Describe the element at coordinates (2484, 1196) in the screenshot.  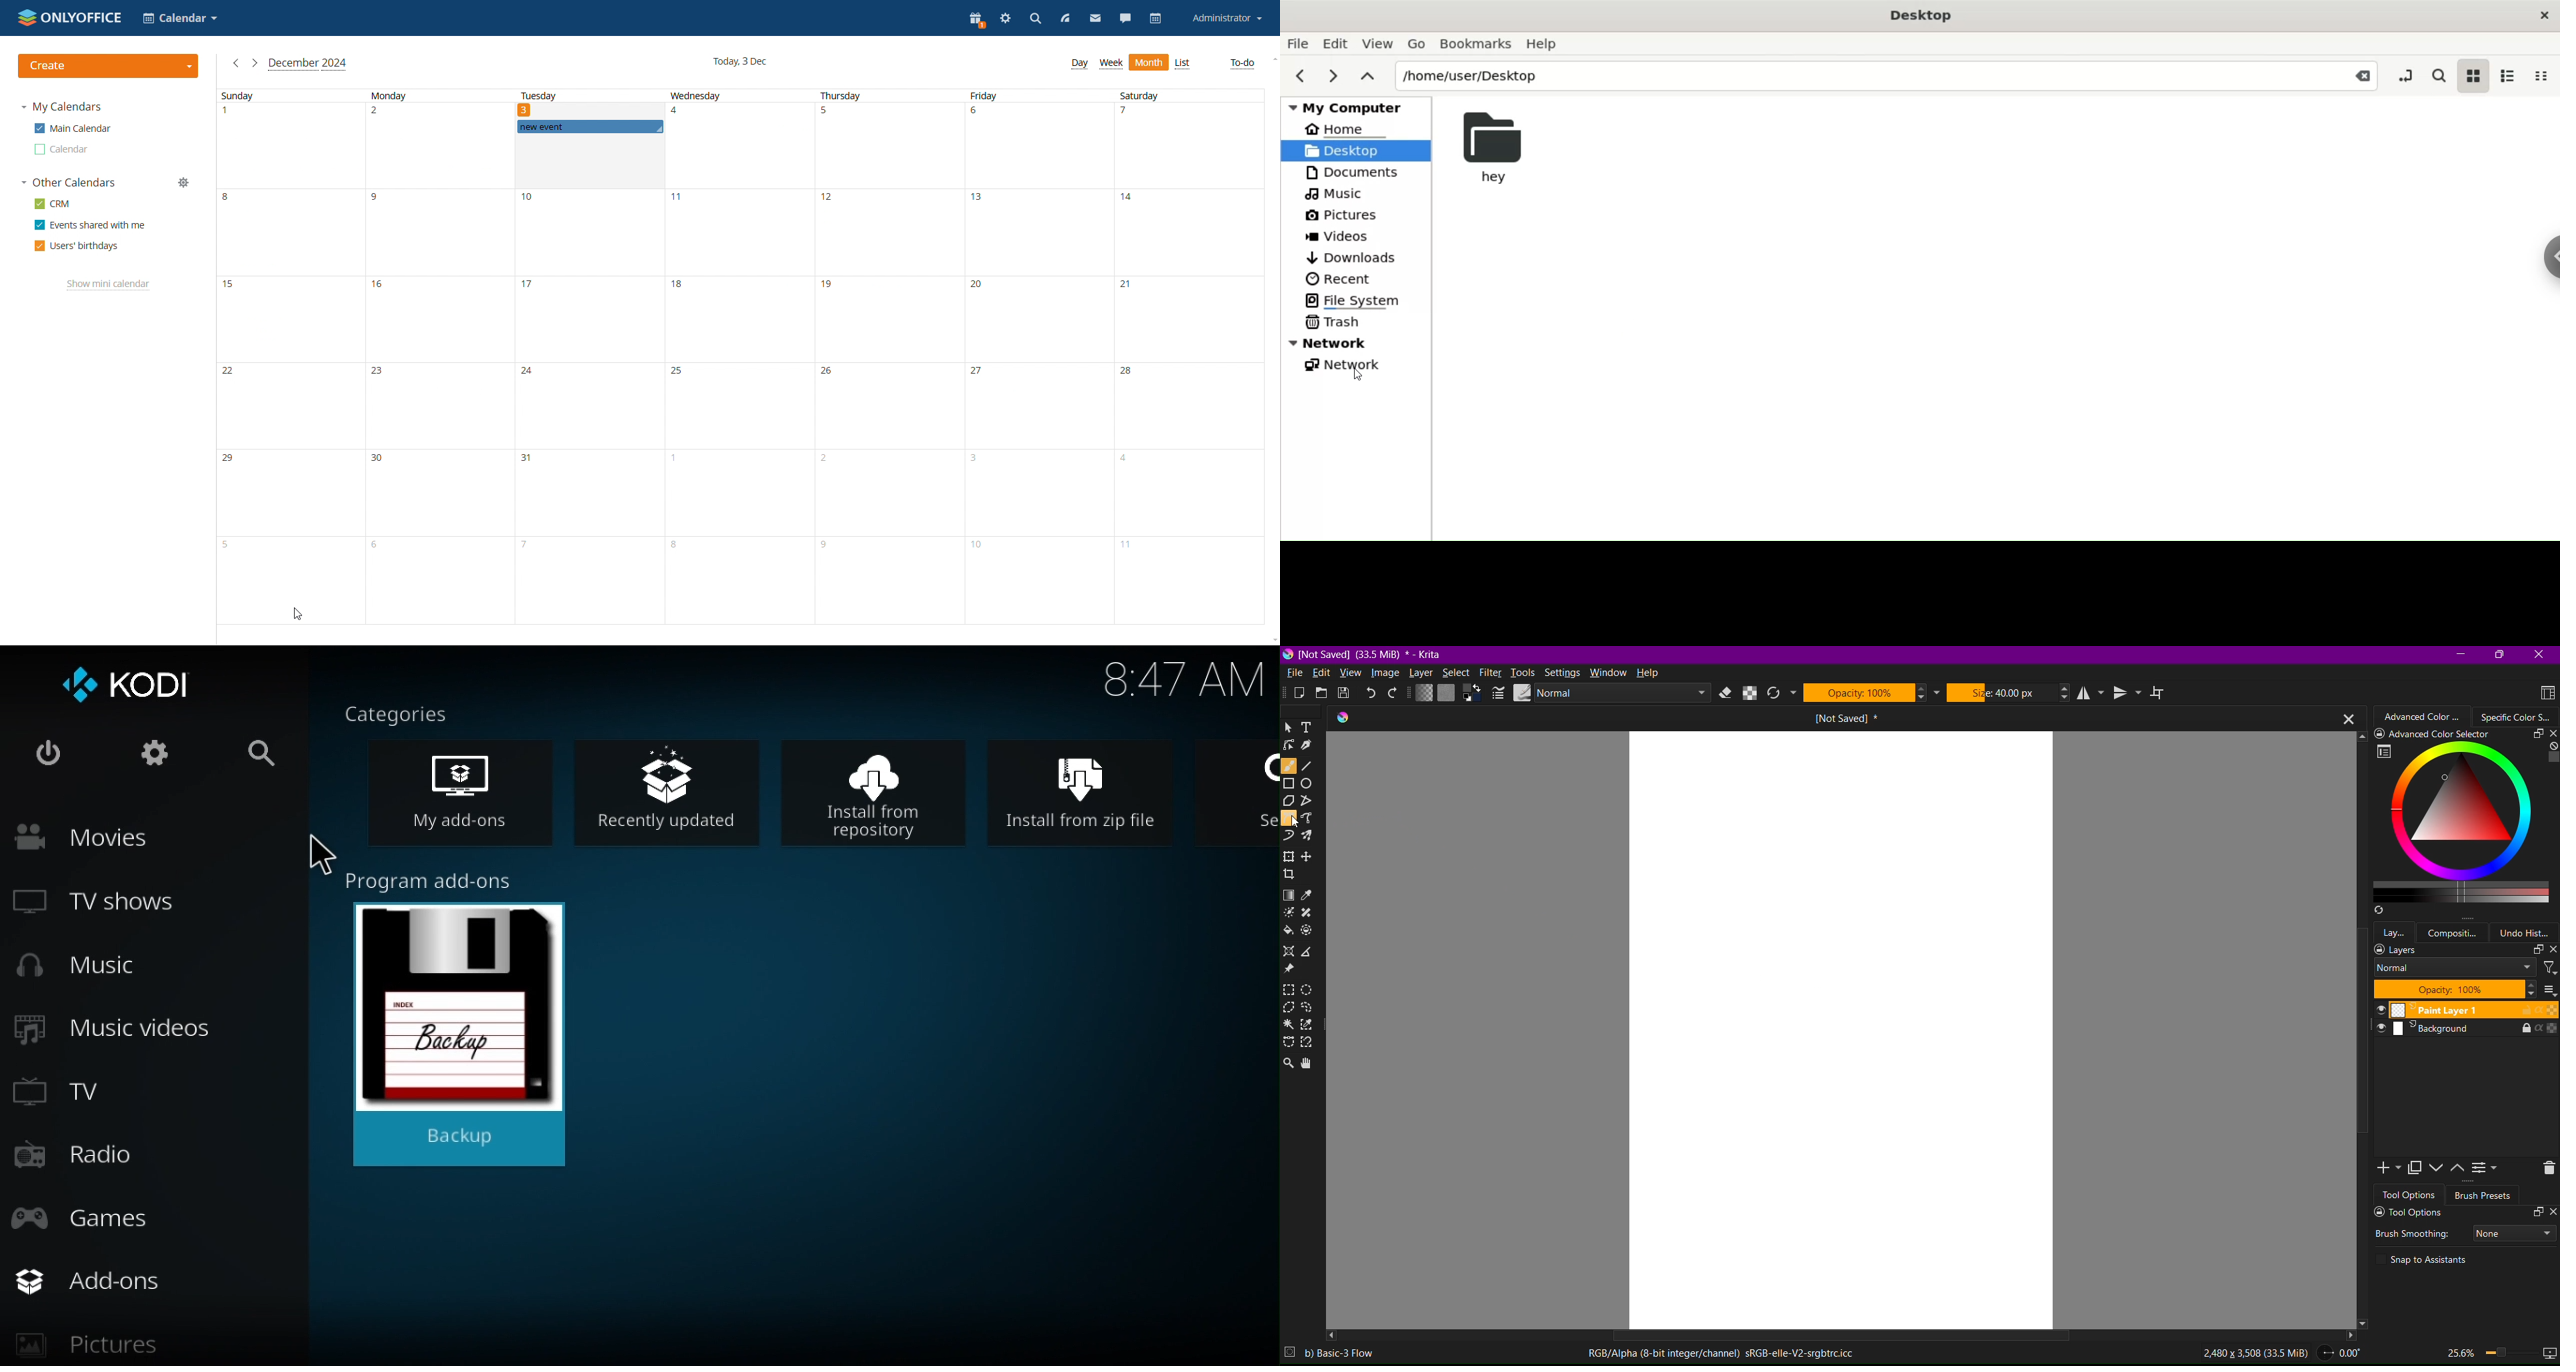
I see `Brush Presets` at that location.